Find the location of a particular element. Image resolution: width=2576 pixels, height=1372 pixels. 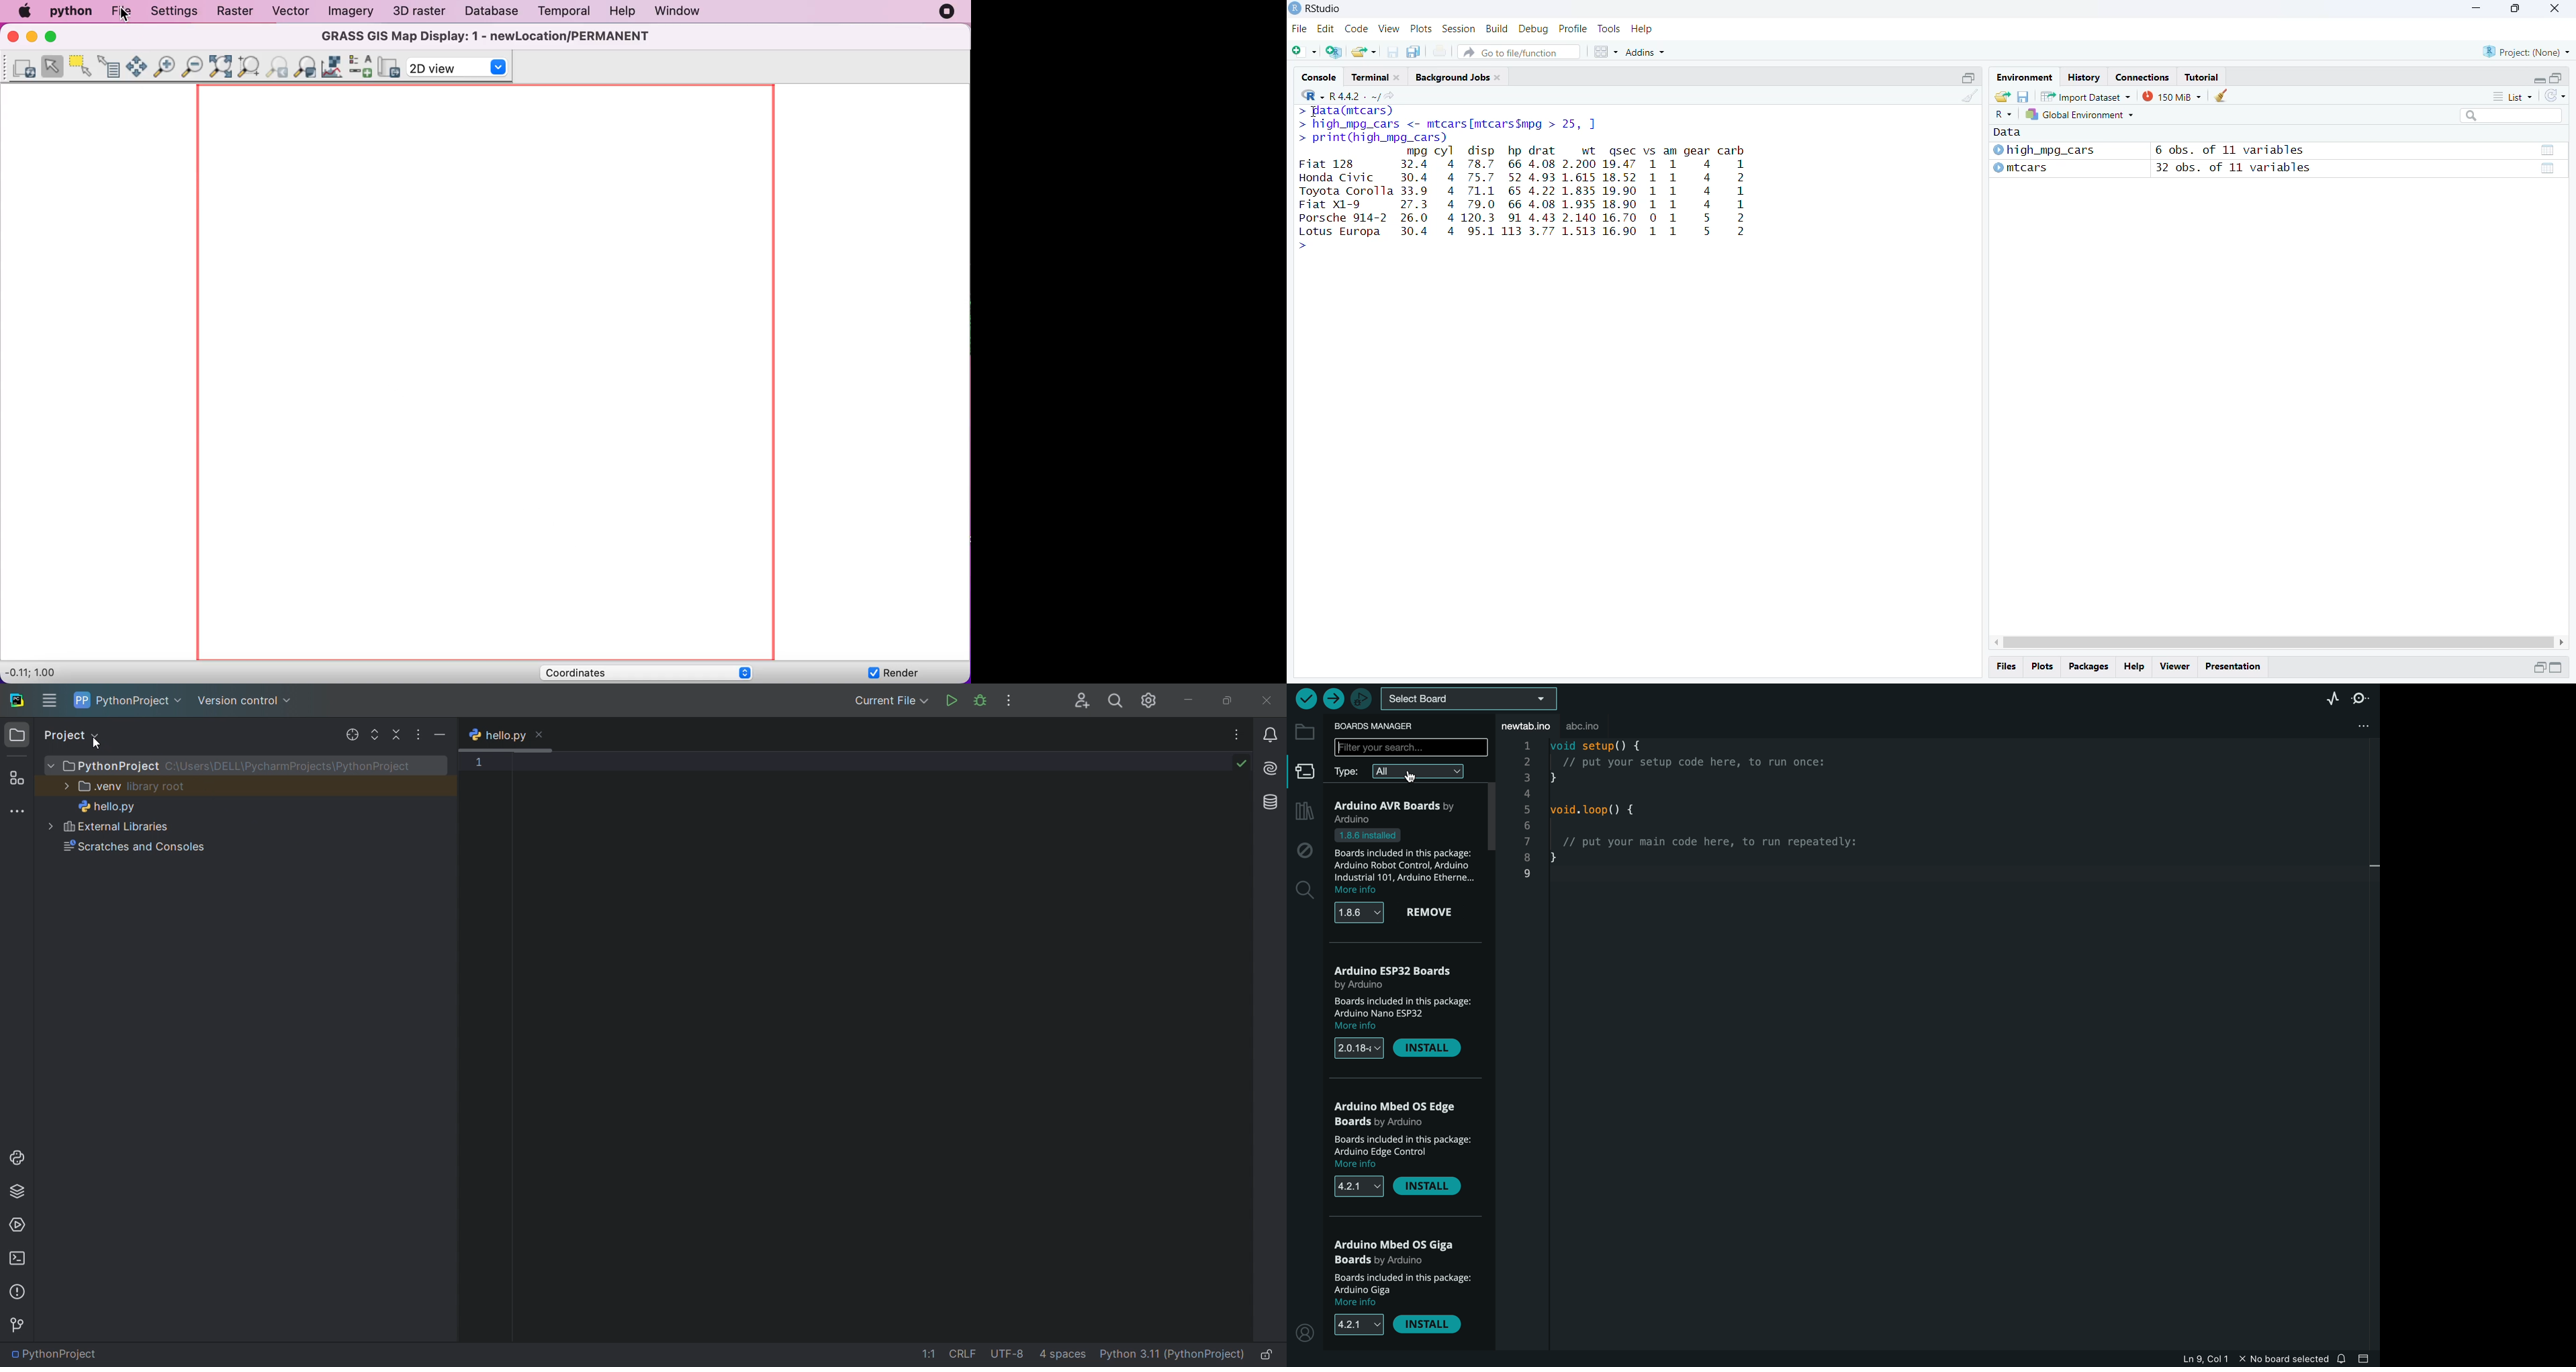

Import Dataset is located at coordinates (2085, 96).